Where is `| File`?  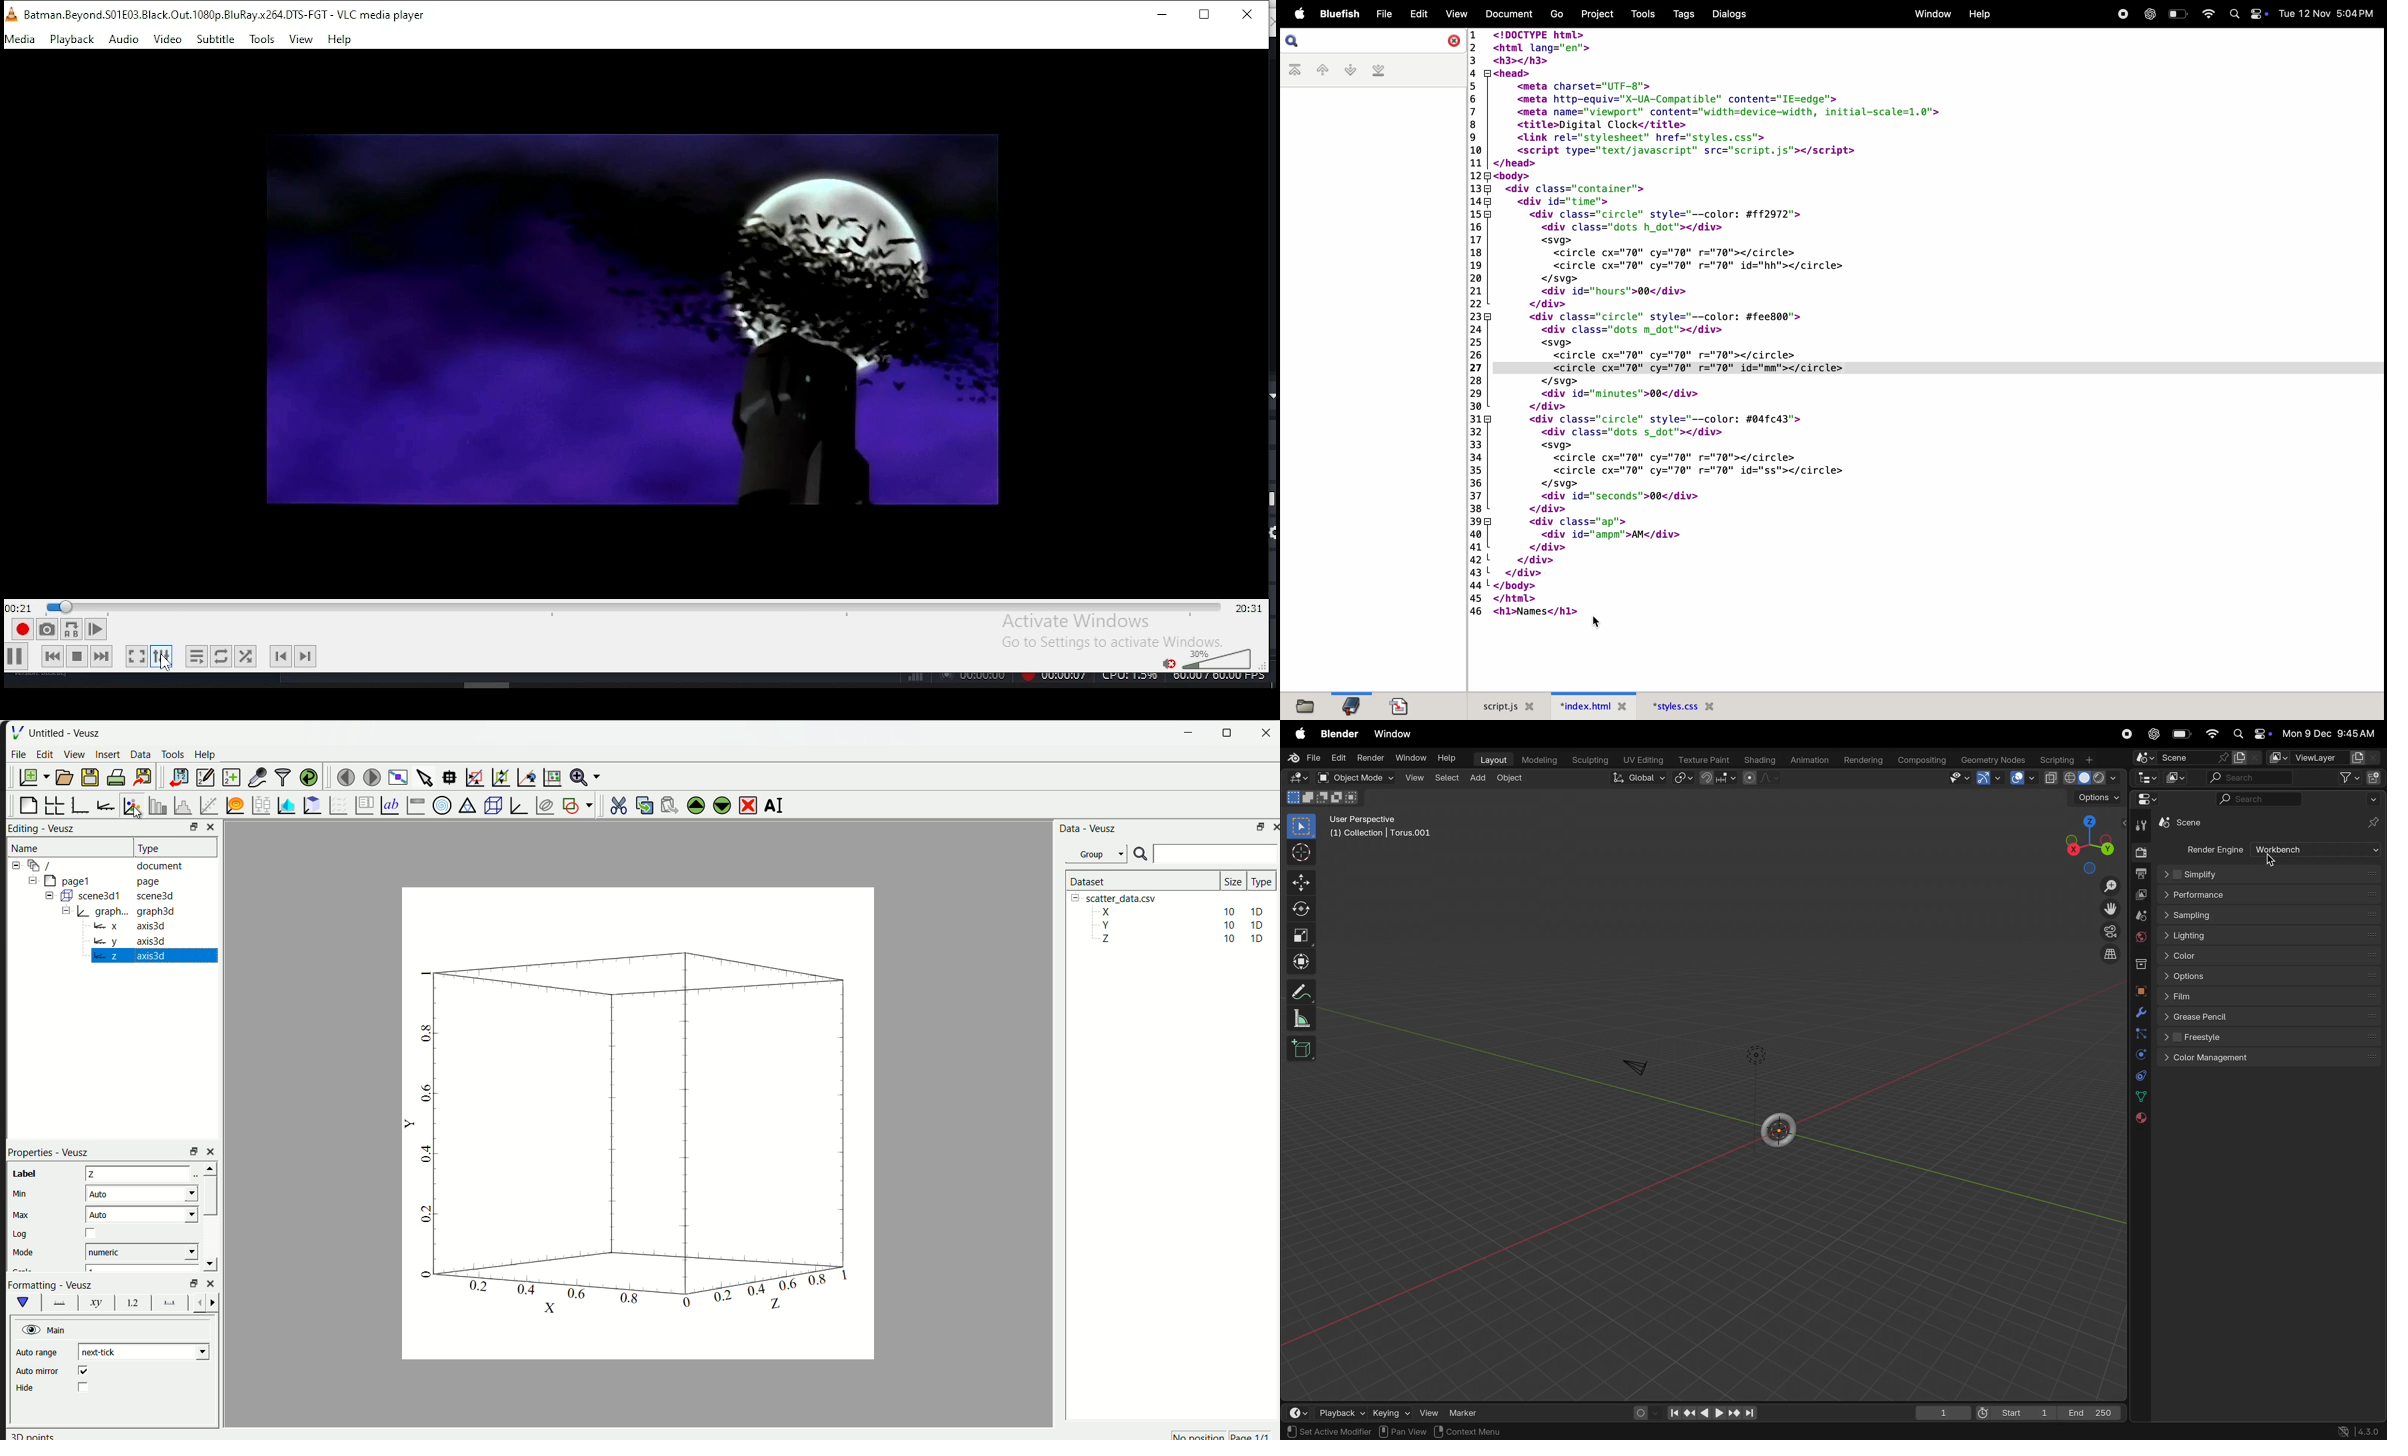
| File is located at coordinates (16, 731).